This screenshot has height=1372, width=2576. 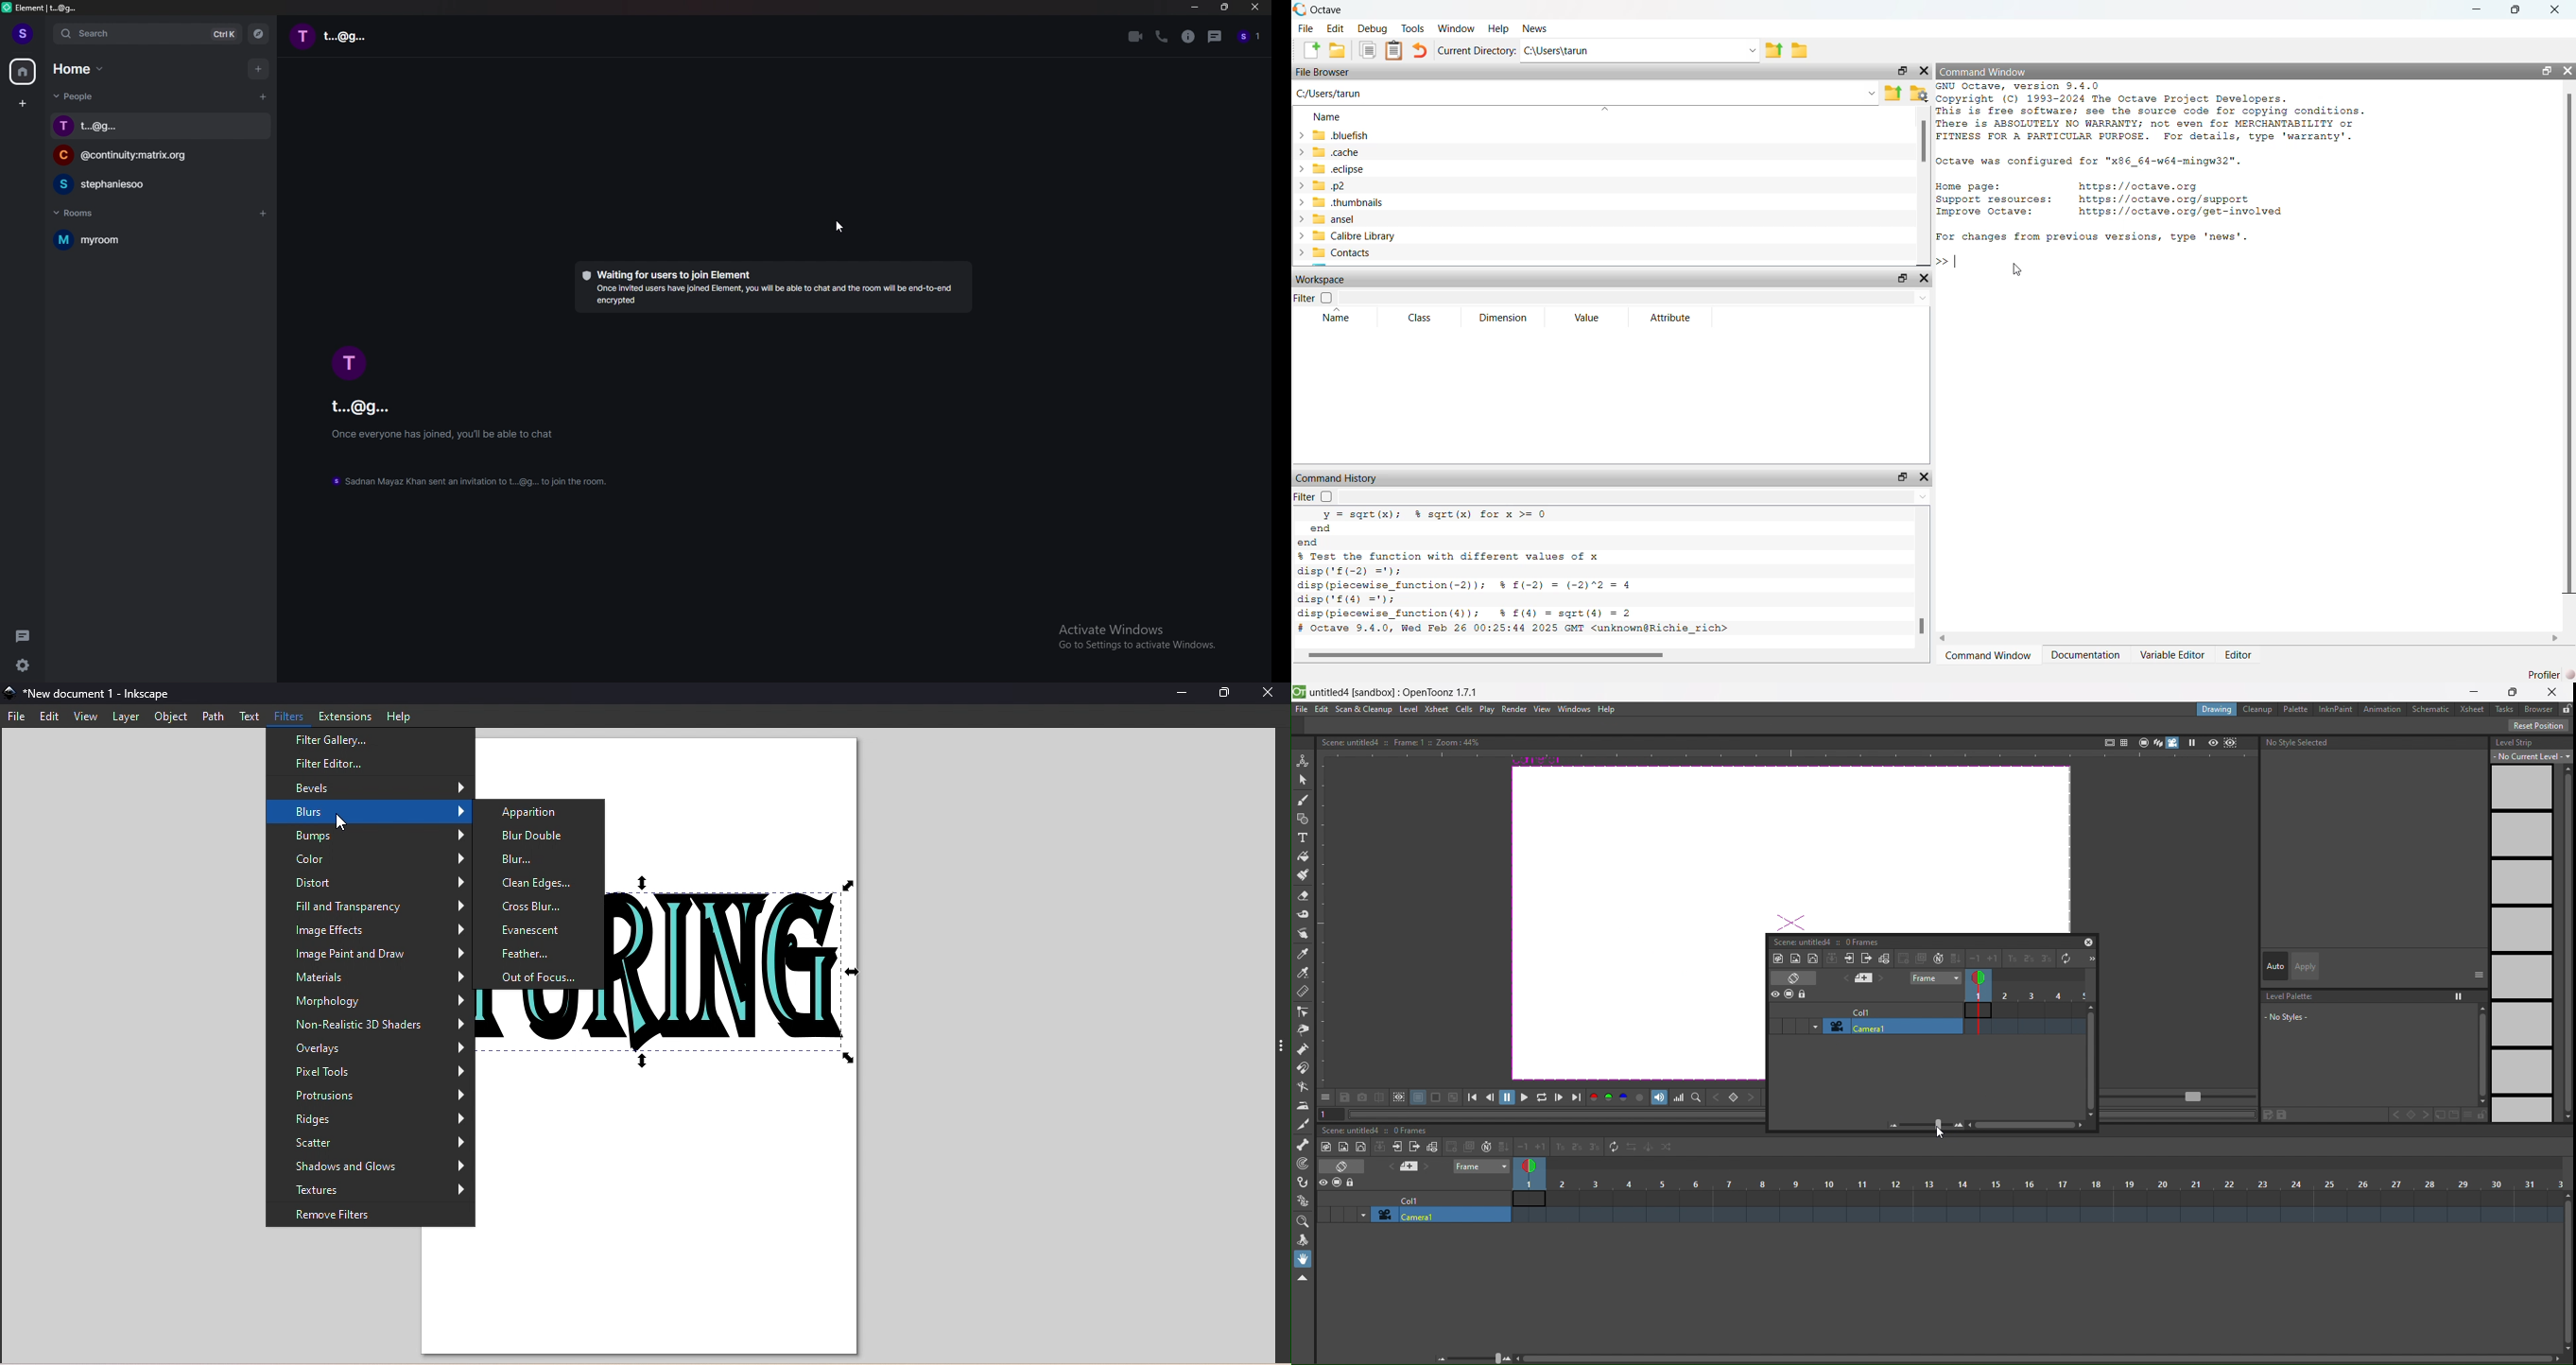 What do you see at coordinates (1585, 92) in the screenshot?
I see `C:/users/tarun` at bounding box center [1585, 92].